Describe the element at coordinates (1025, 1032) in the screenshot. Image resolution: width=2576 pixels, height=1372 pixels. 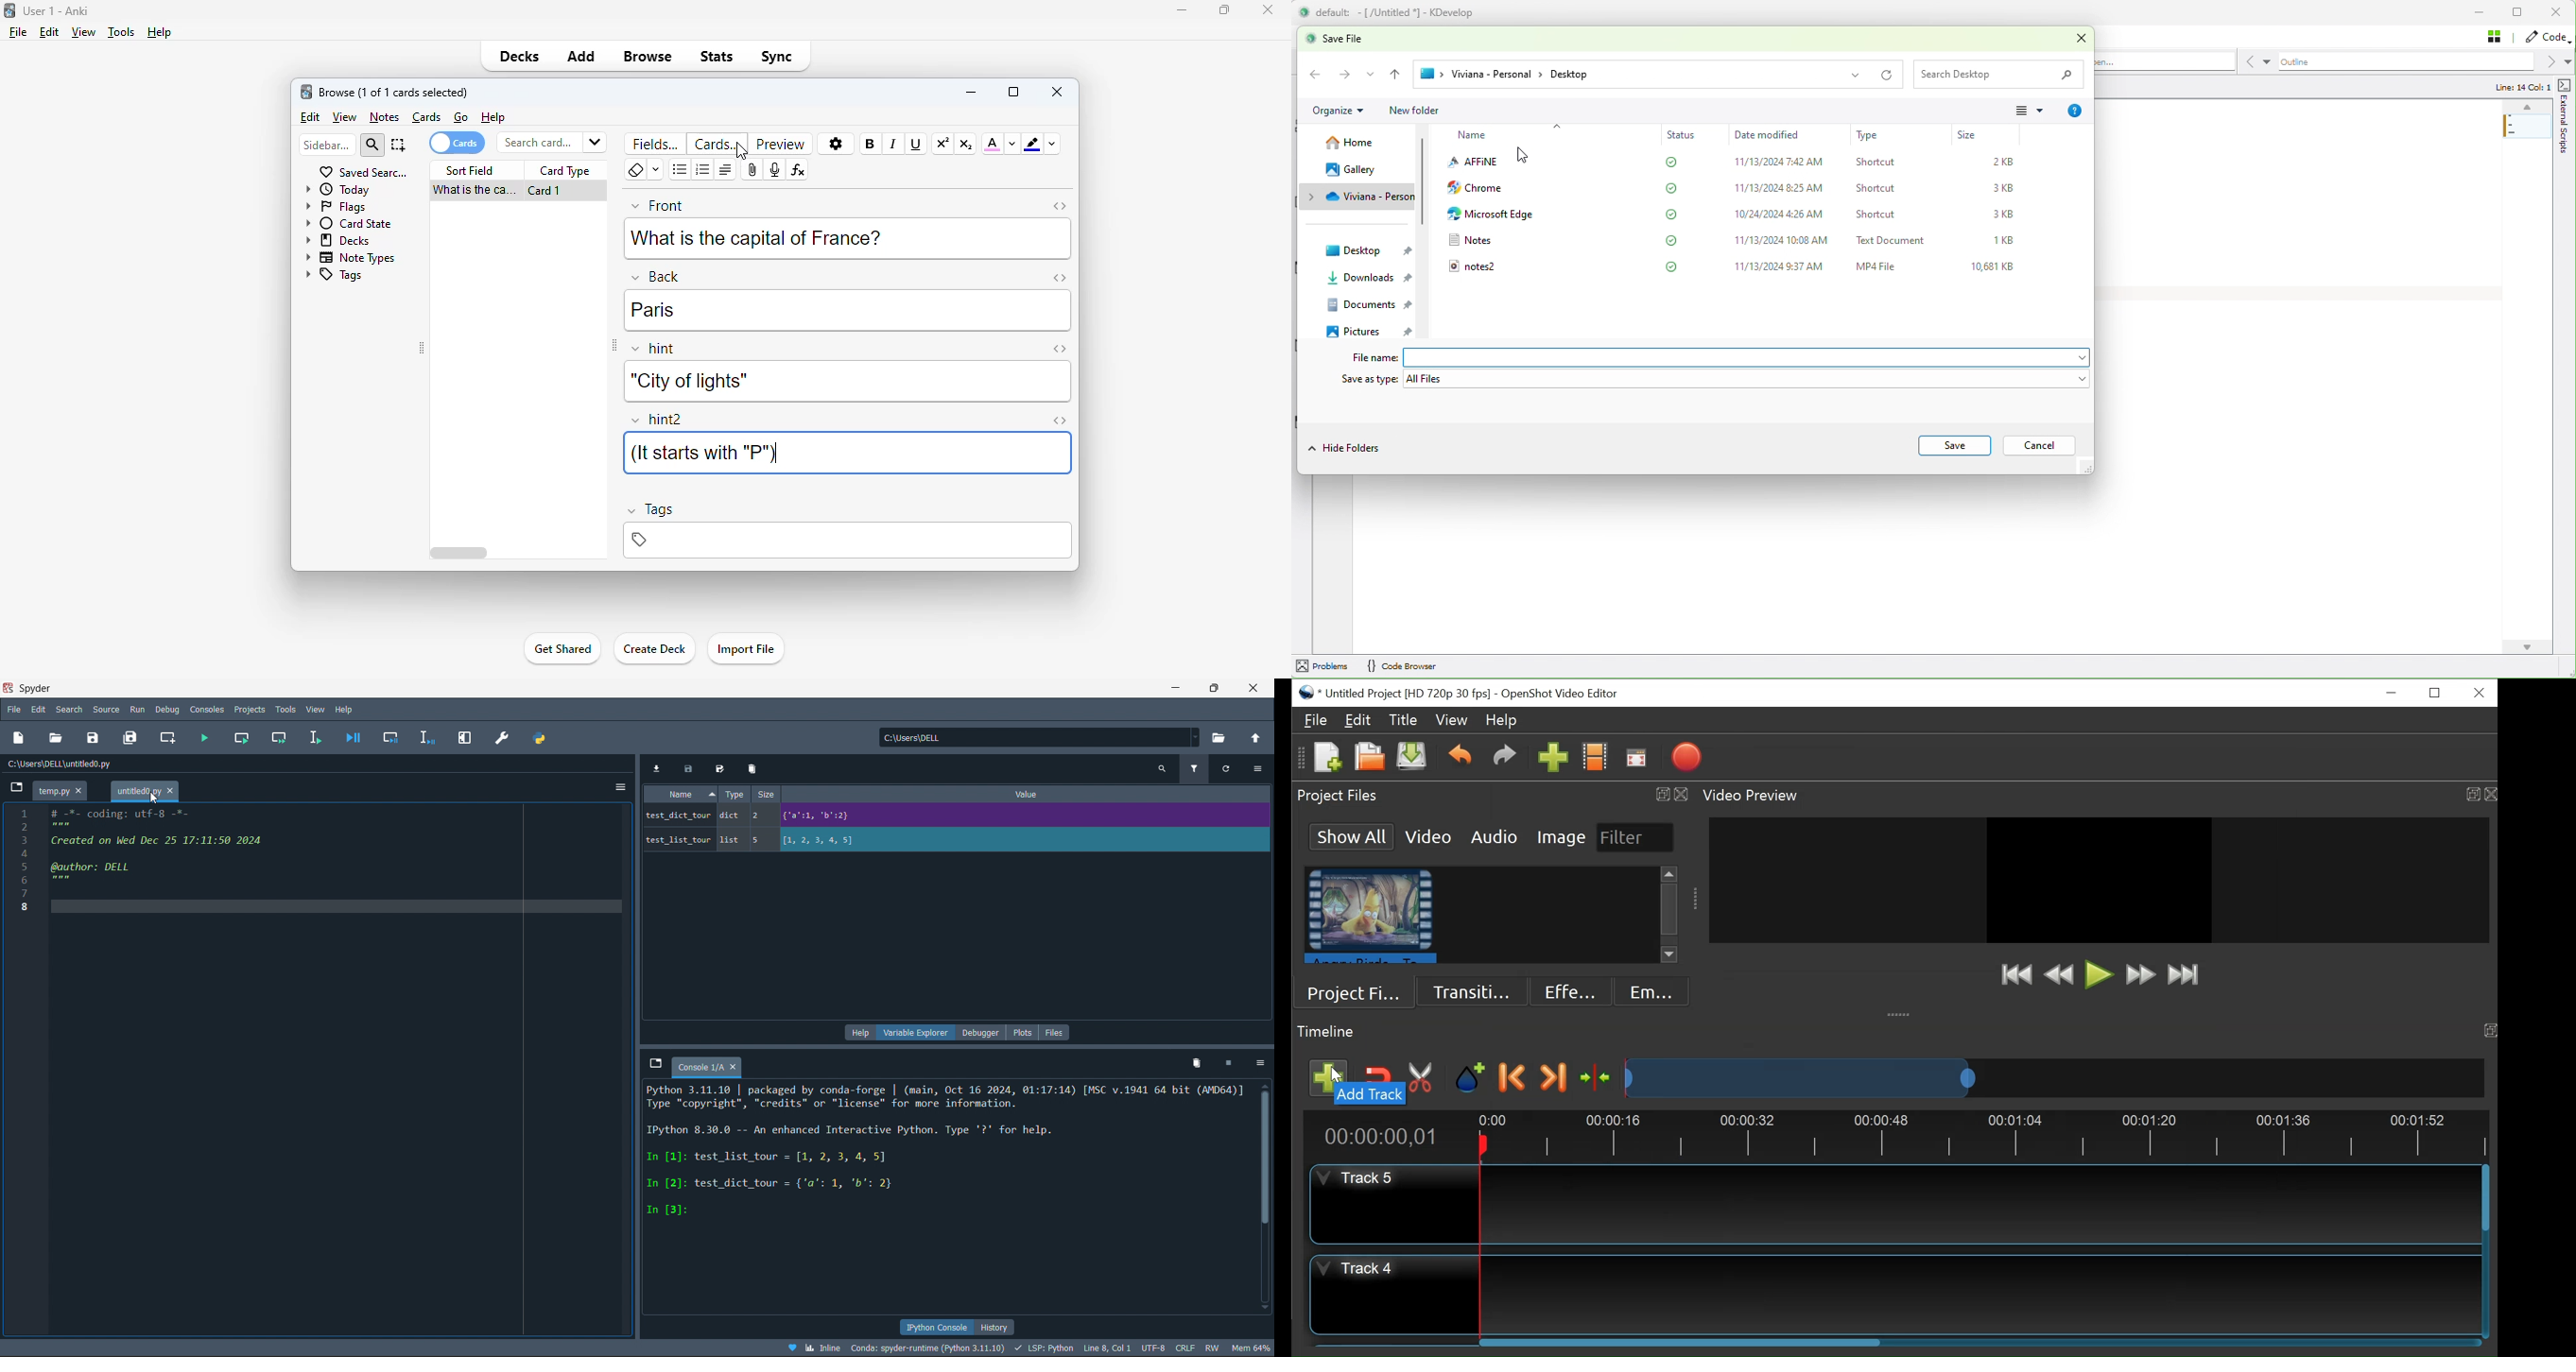
I see `plots pane` at that location.